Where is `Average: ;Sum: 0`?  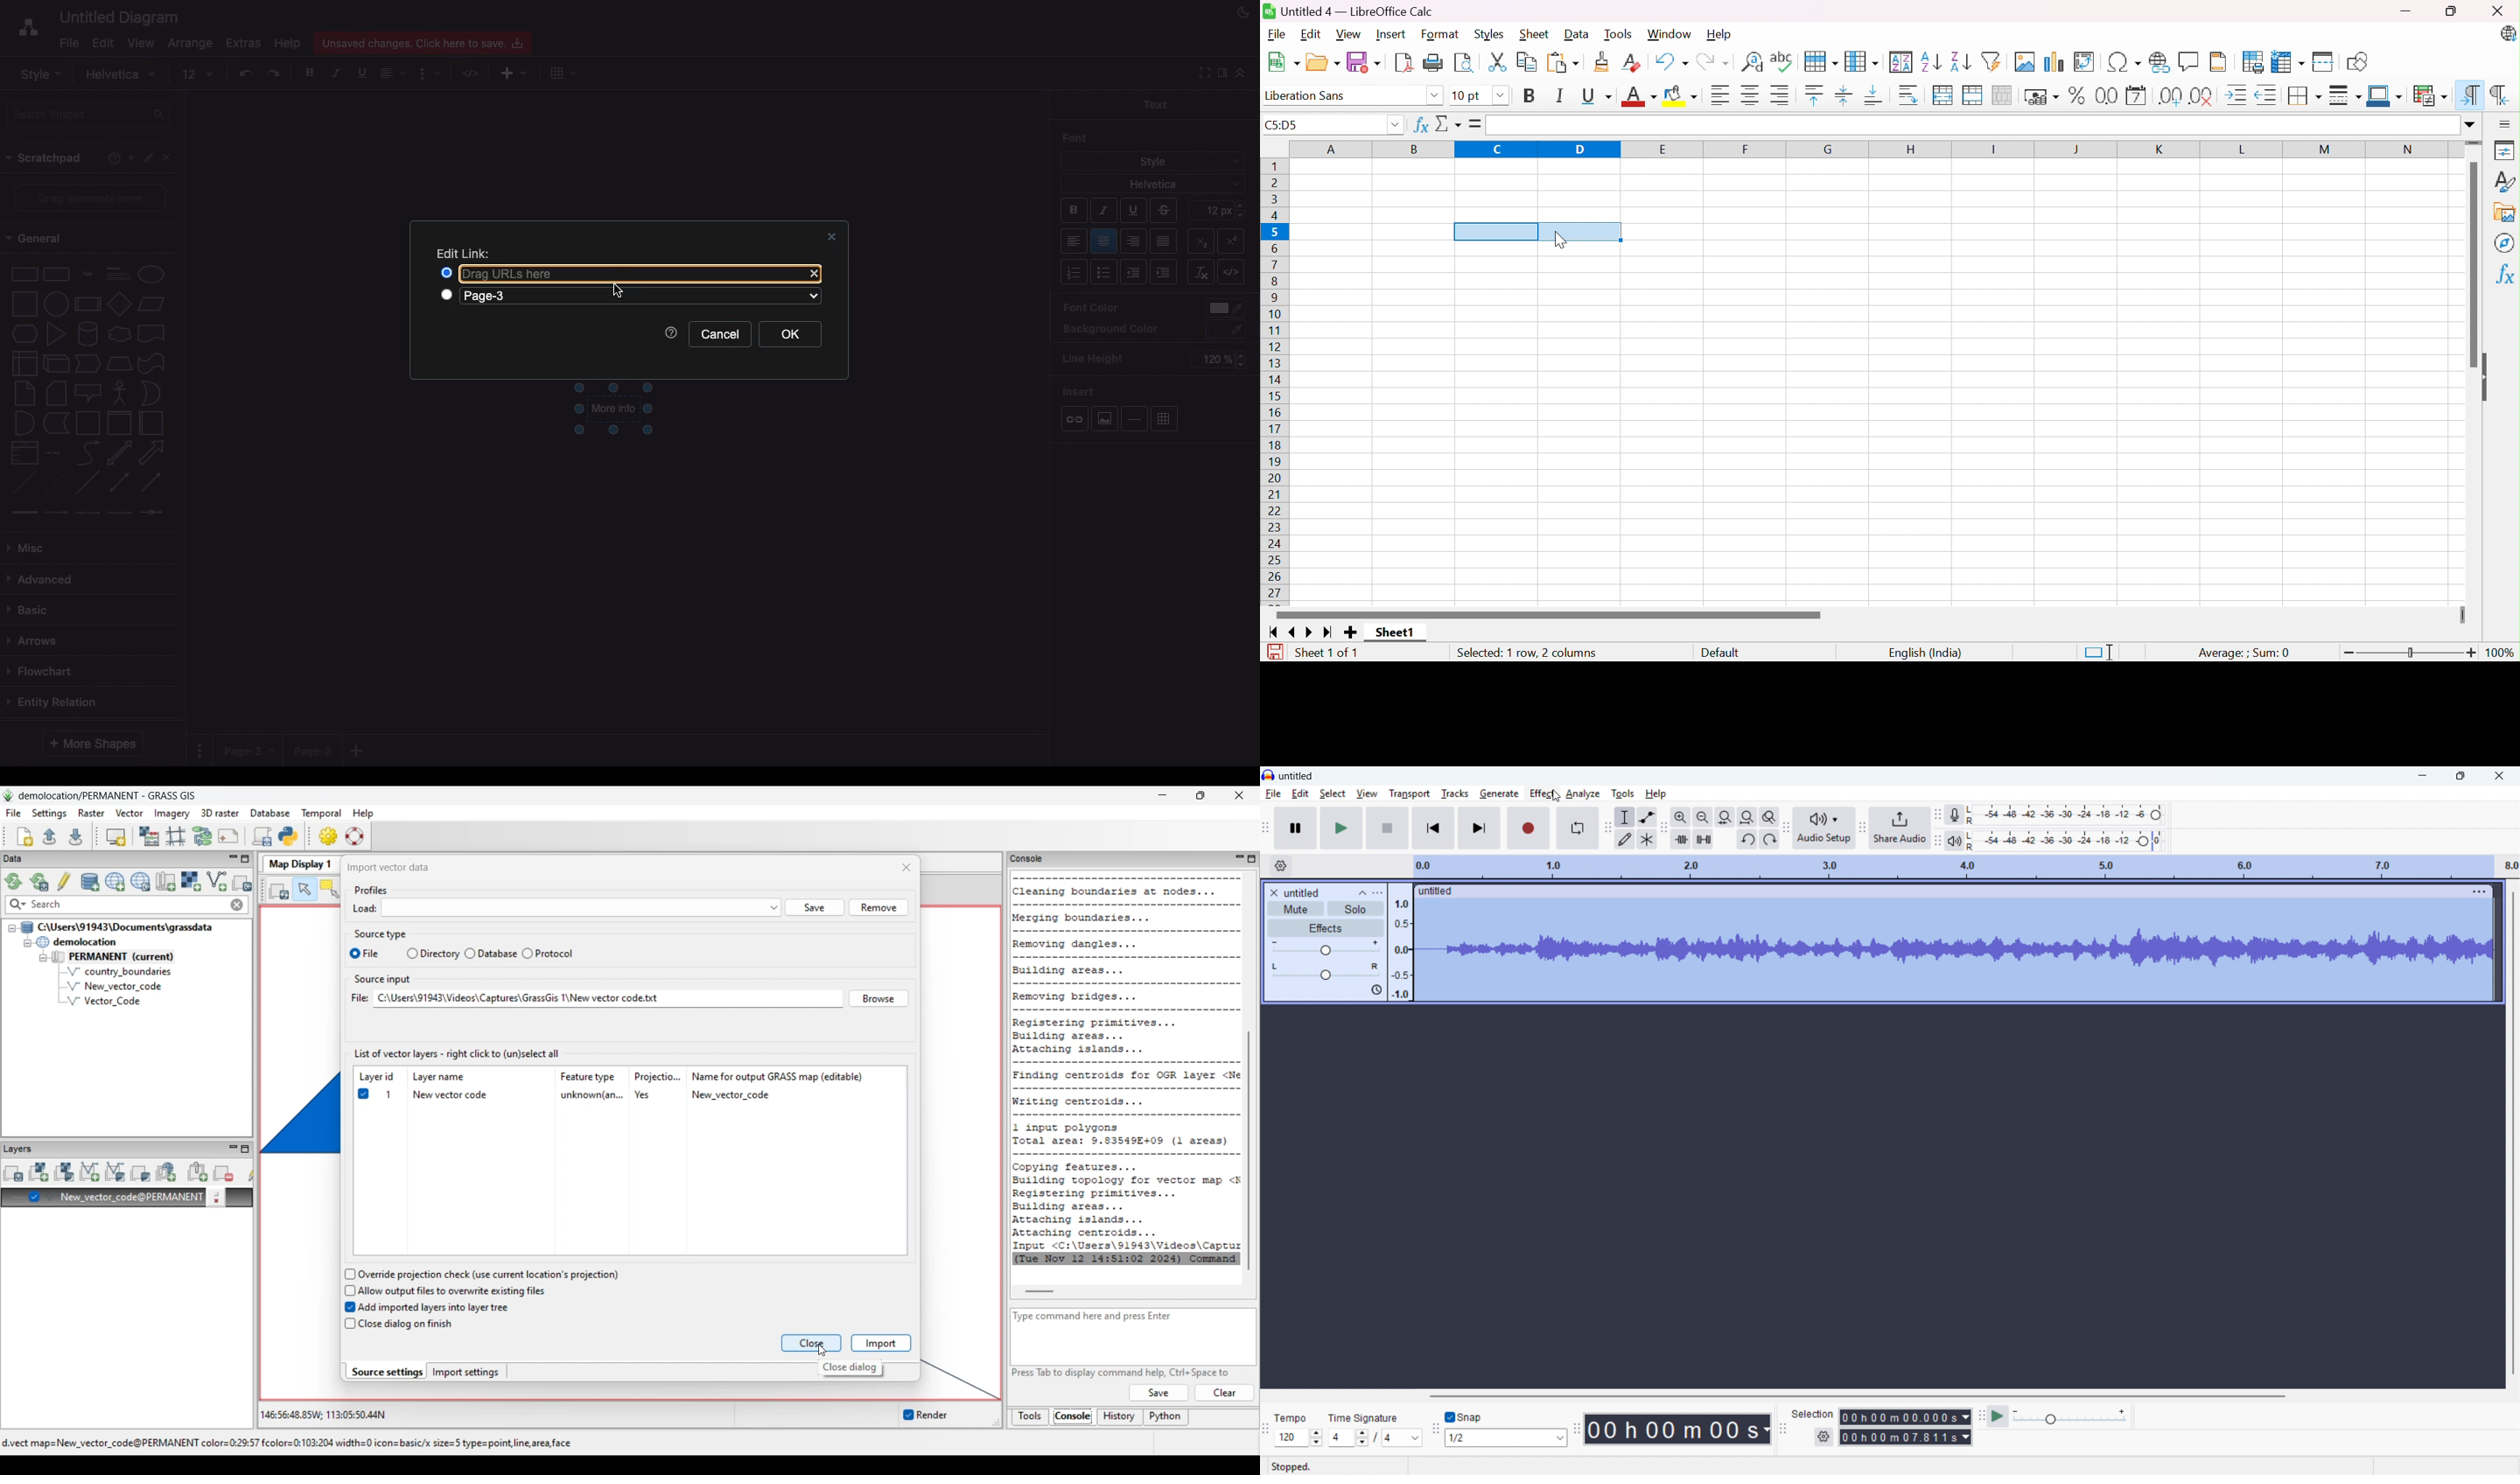 Average: ;Sum: 0 is located at coordinates (2243, 652).